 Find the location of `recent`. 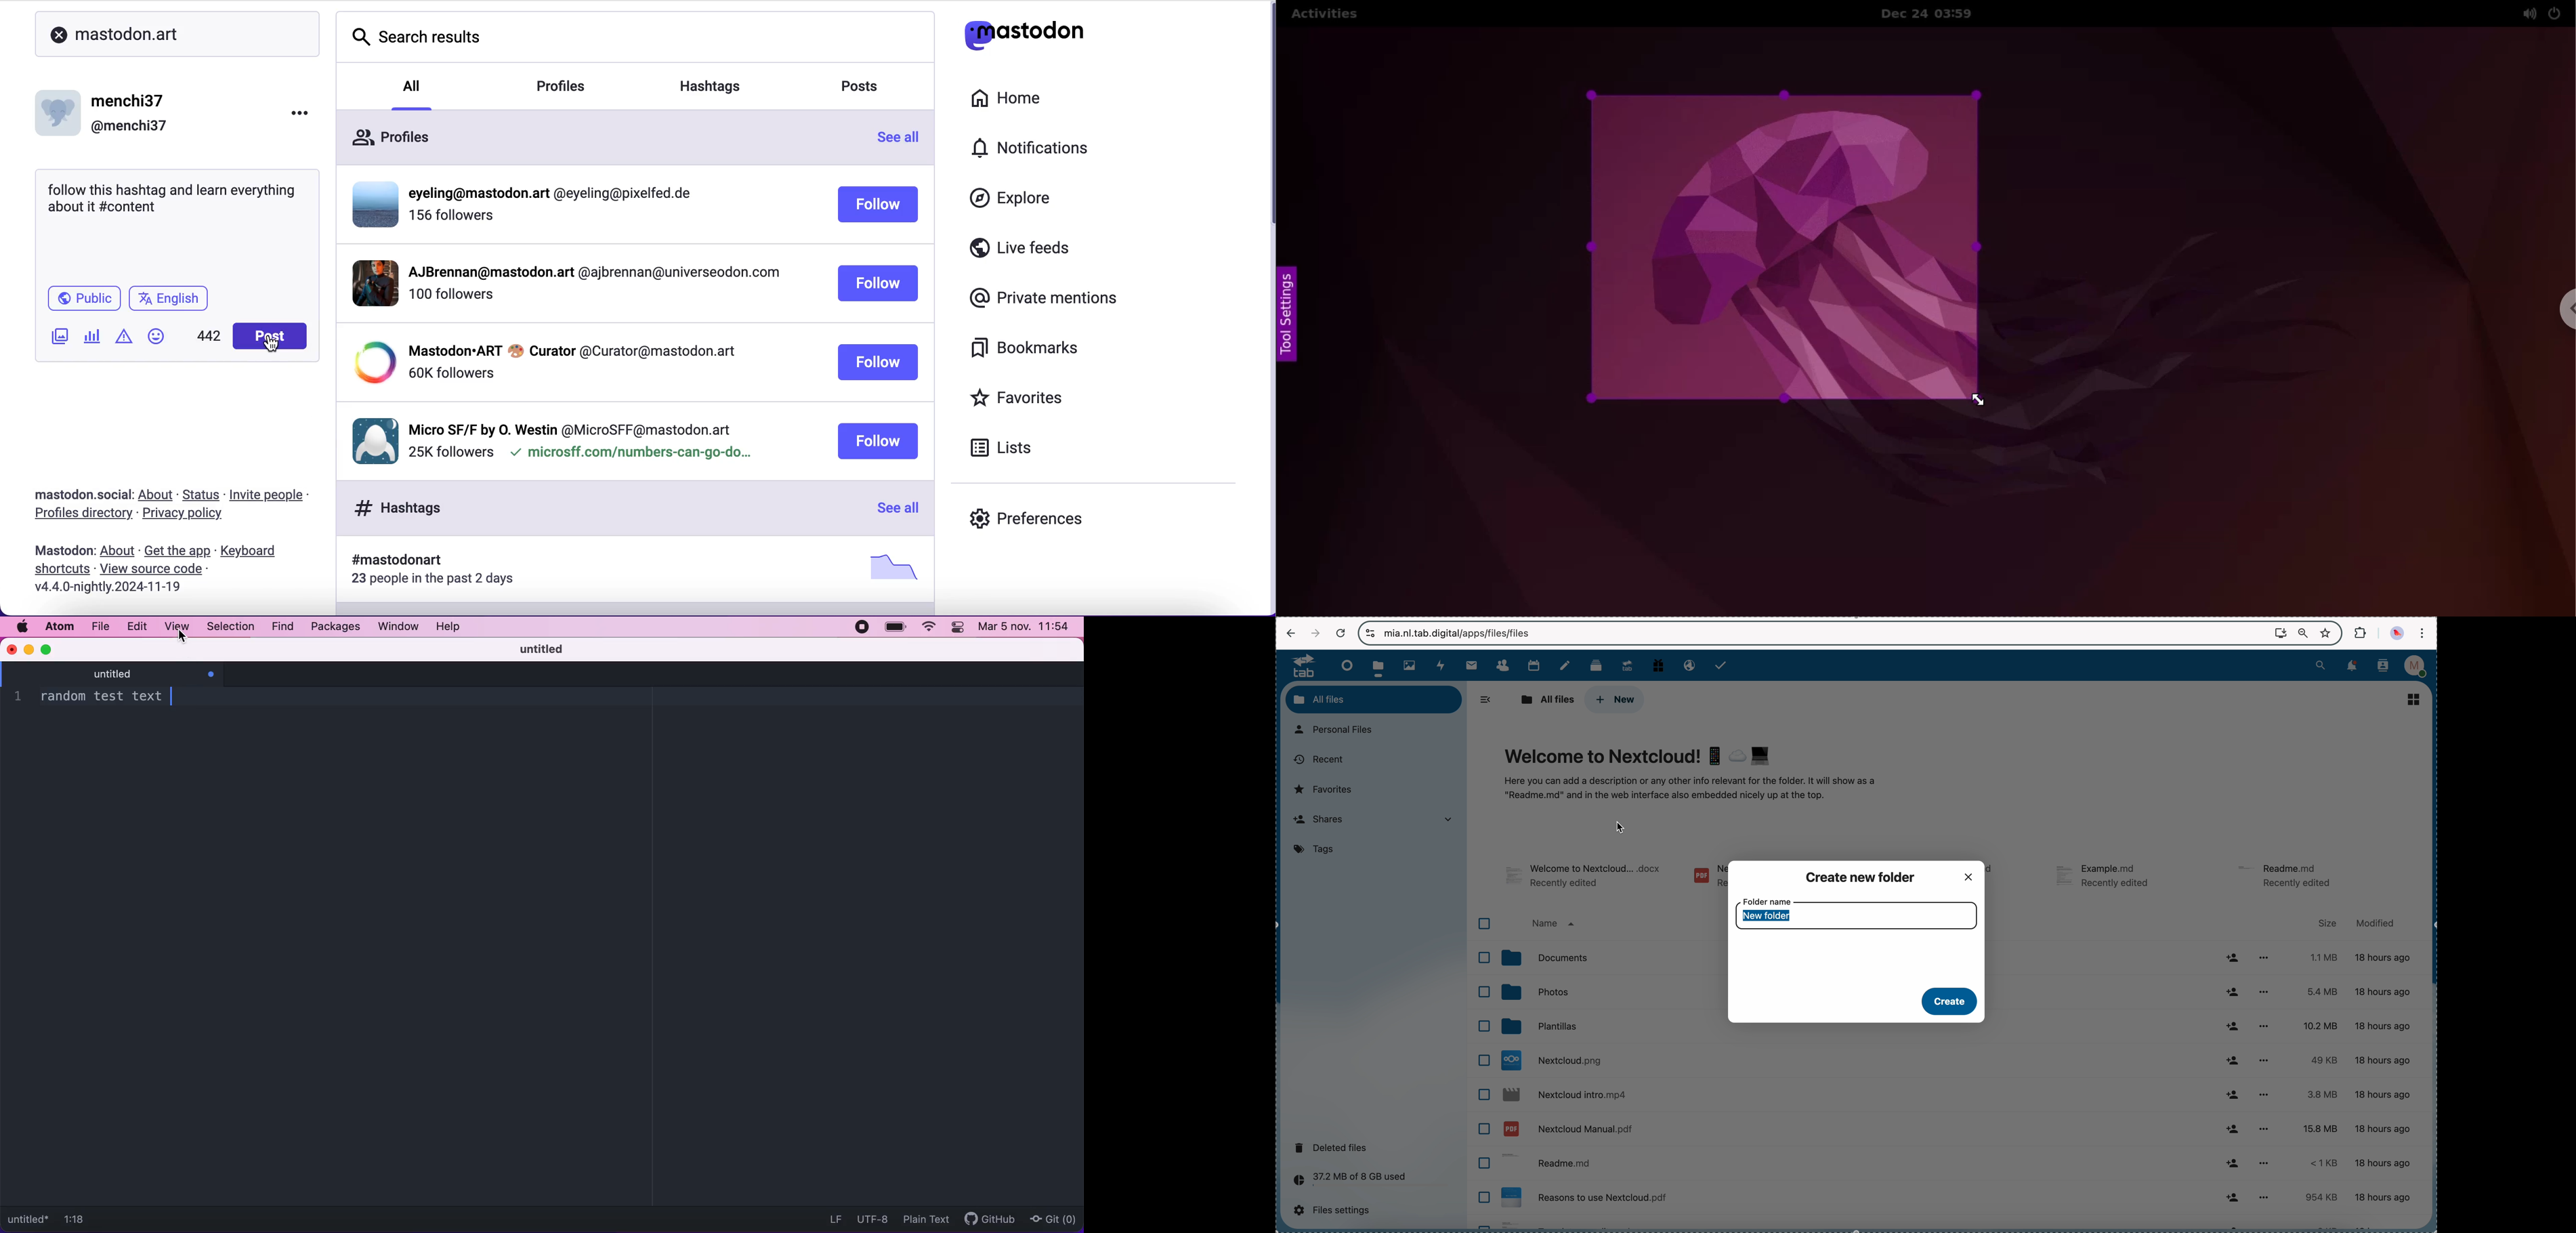

recent is located at coordinates (1318, 760).